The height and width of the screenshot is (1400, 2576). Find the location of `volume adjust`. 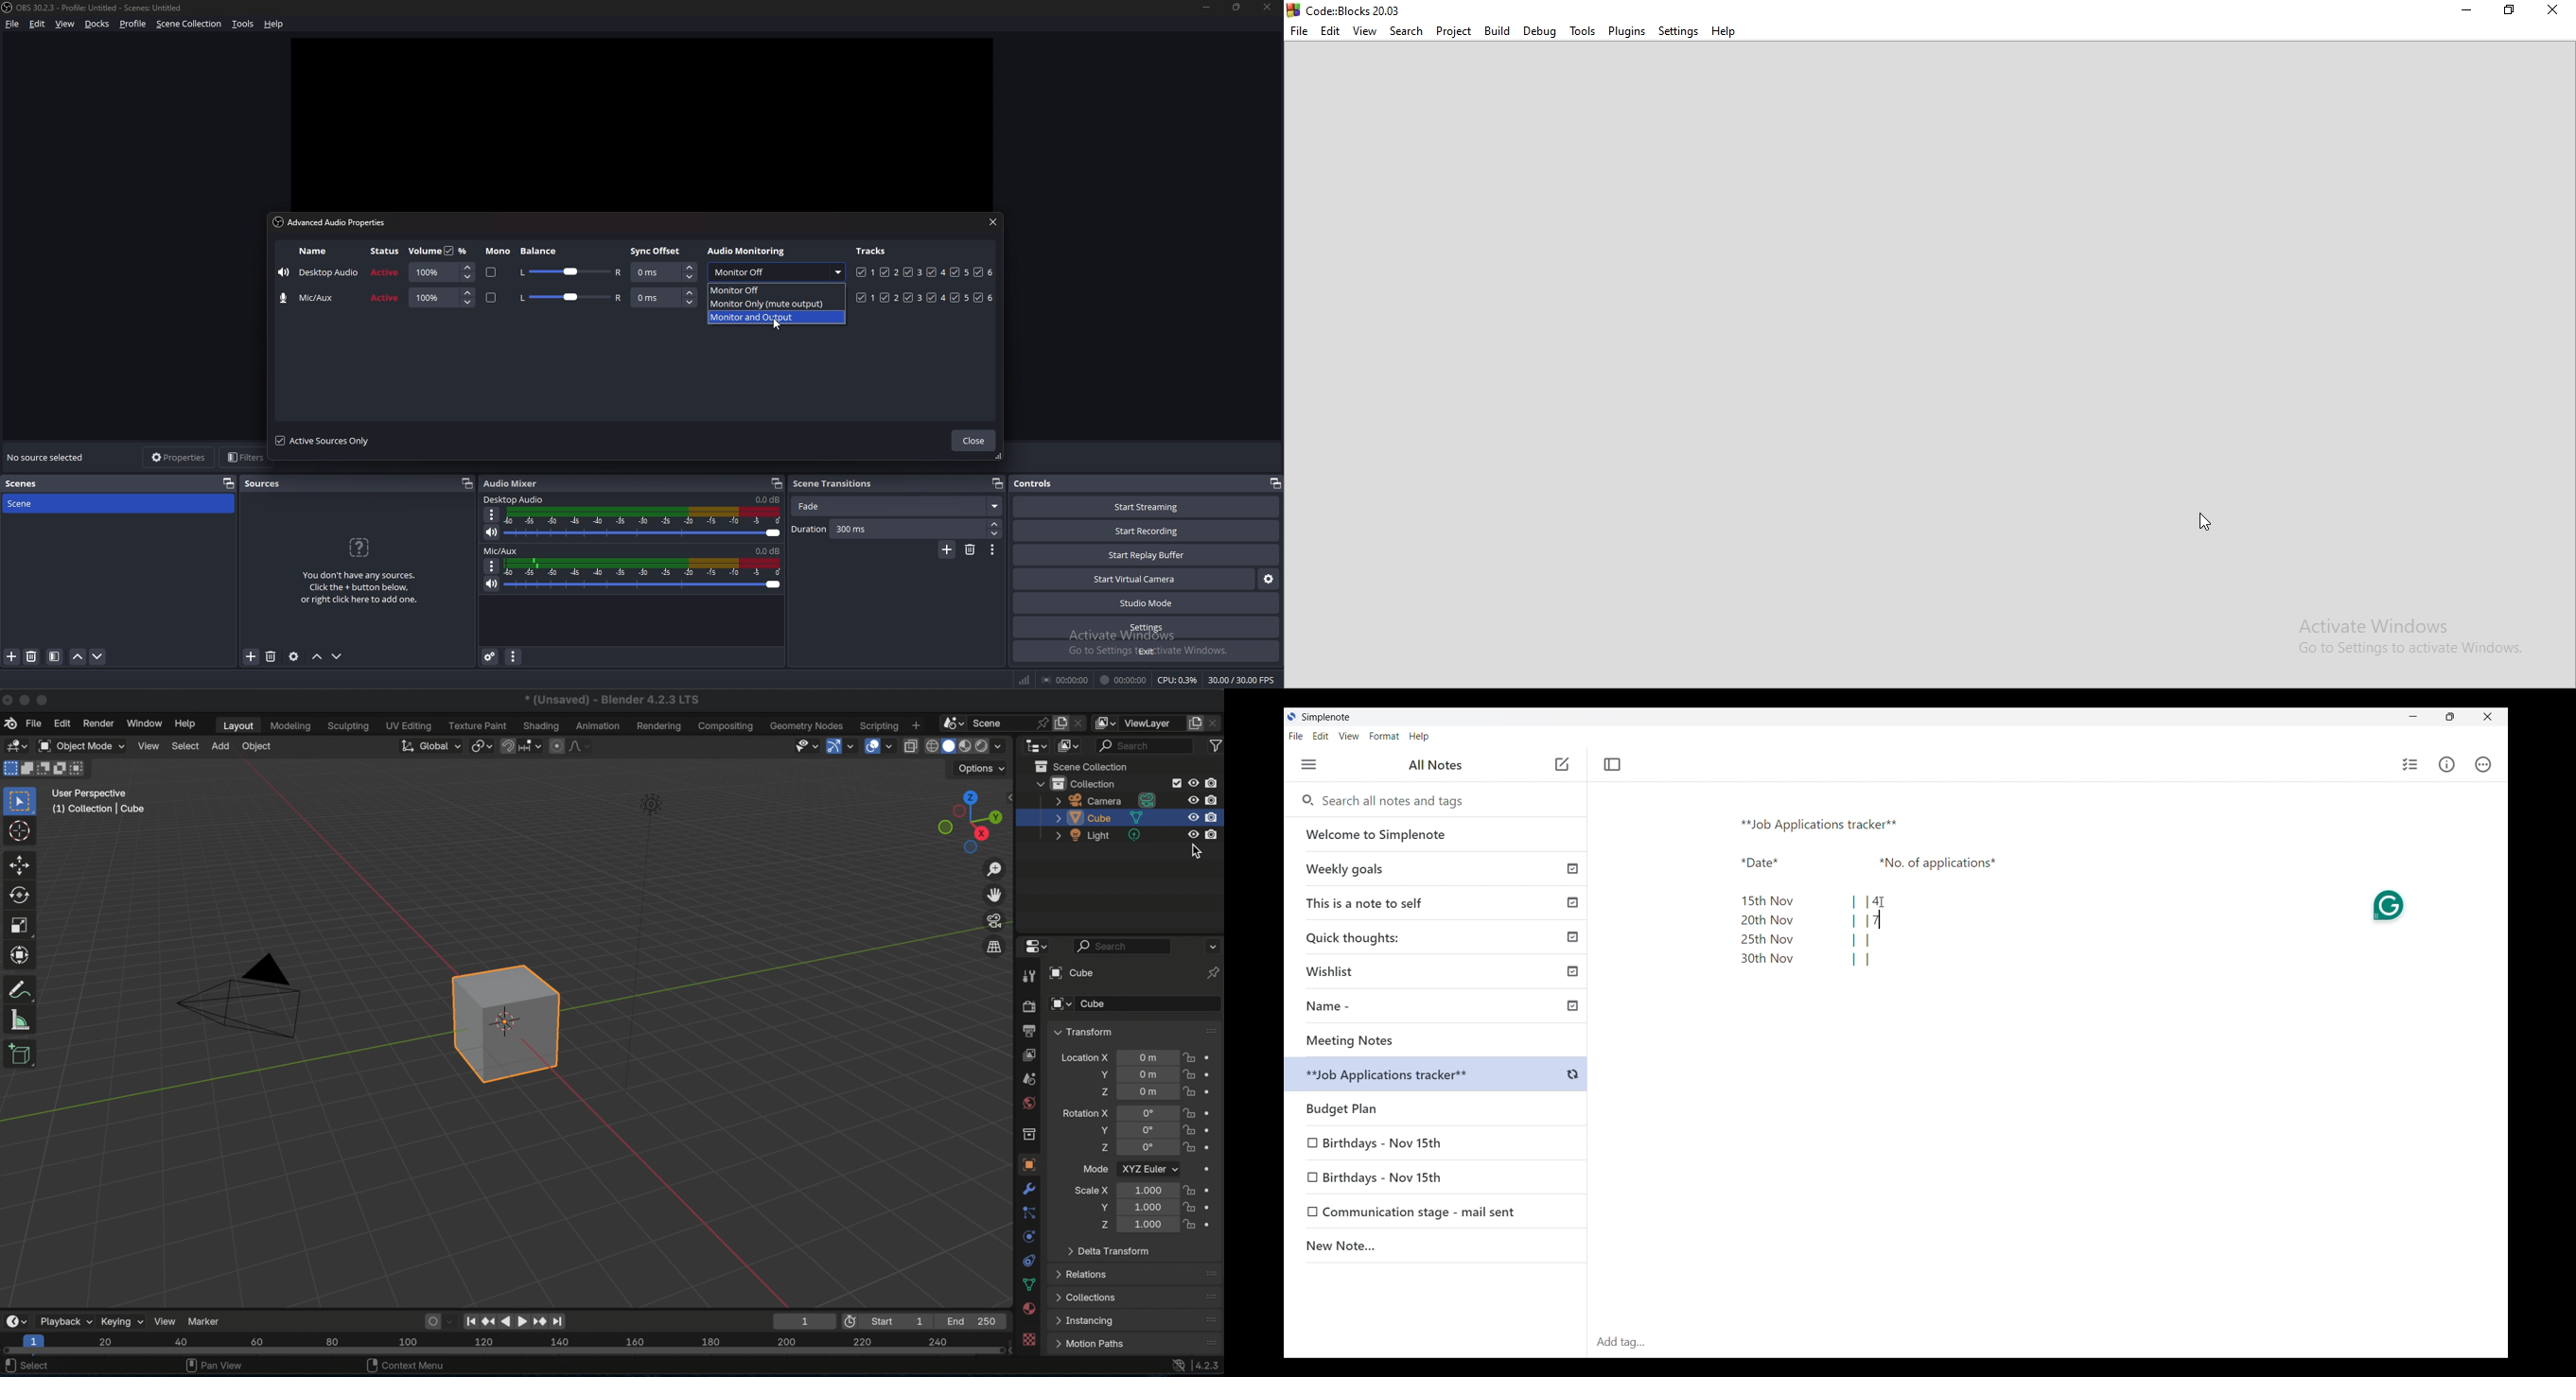

volume adjust is located at coordinates (441, 298).